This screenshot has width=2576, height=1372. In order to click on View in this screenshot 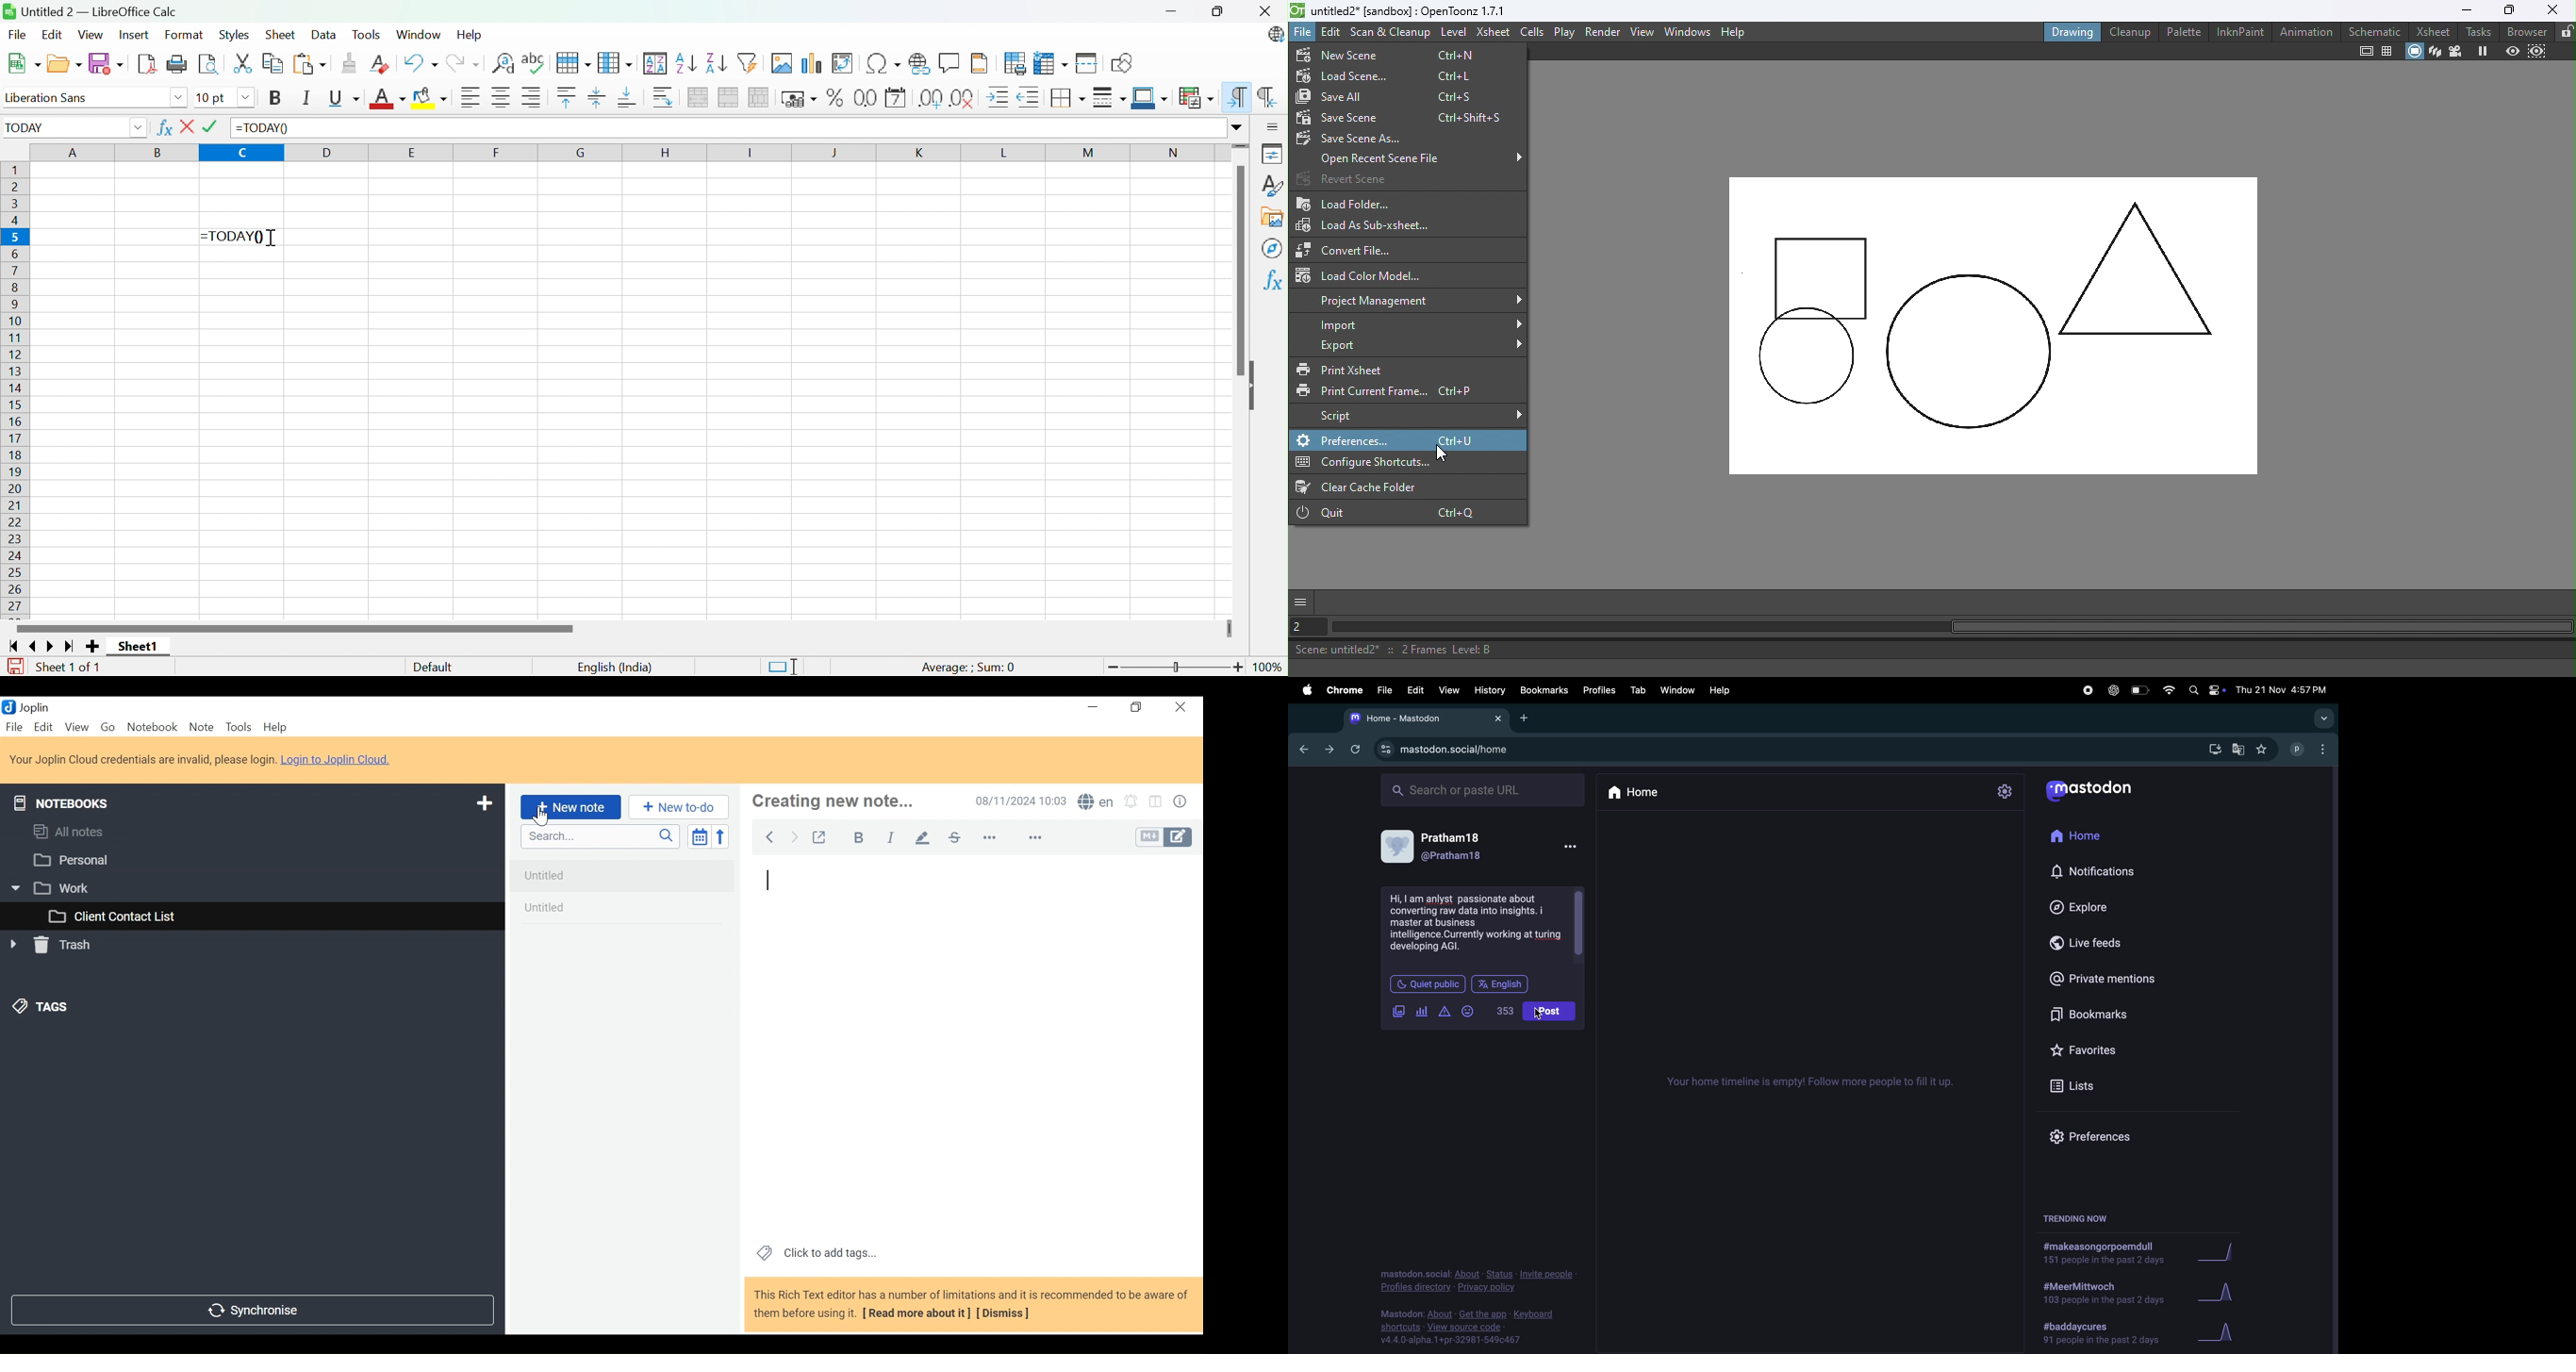, I will do `click(77, 728)`.